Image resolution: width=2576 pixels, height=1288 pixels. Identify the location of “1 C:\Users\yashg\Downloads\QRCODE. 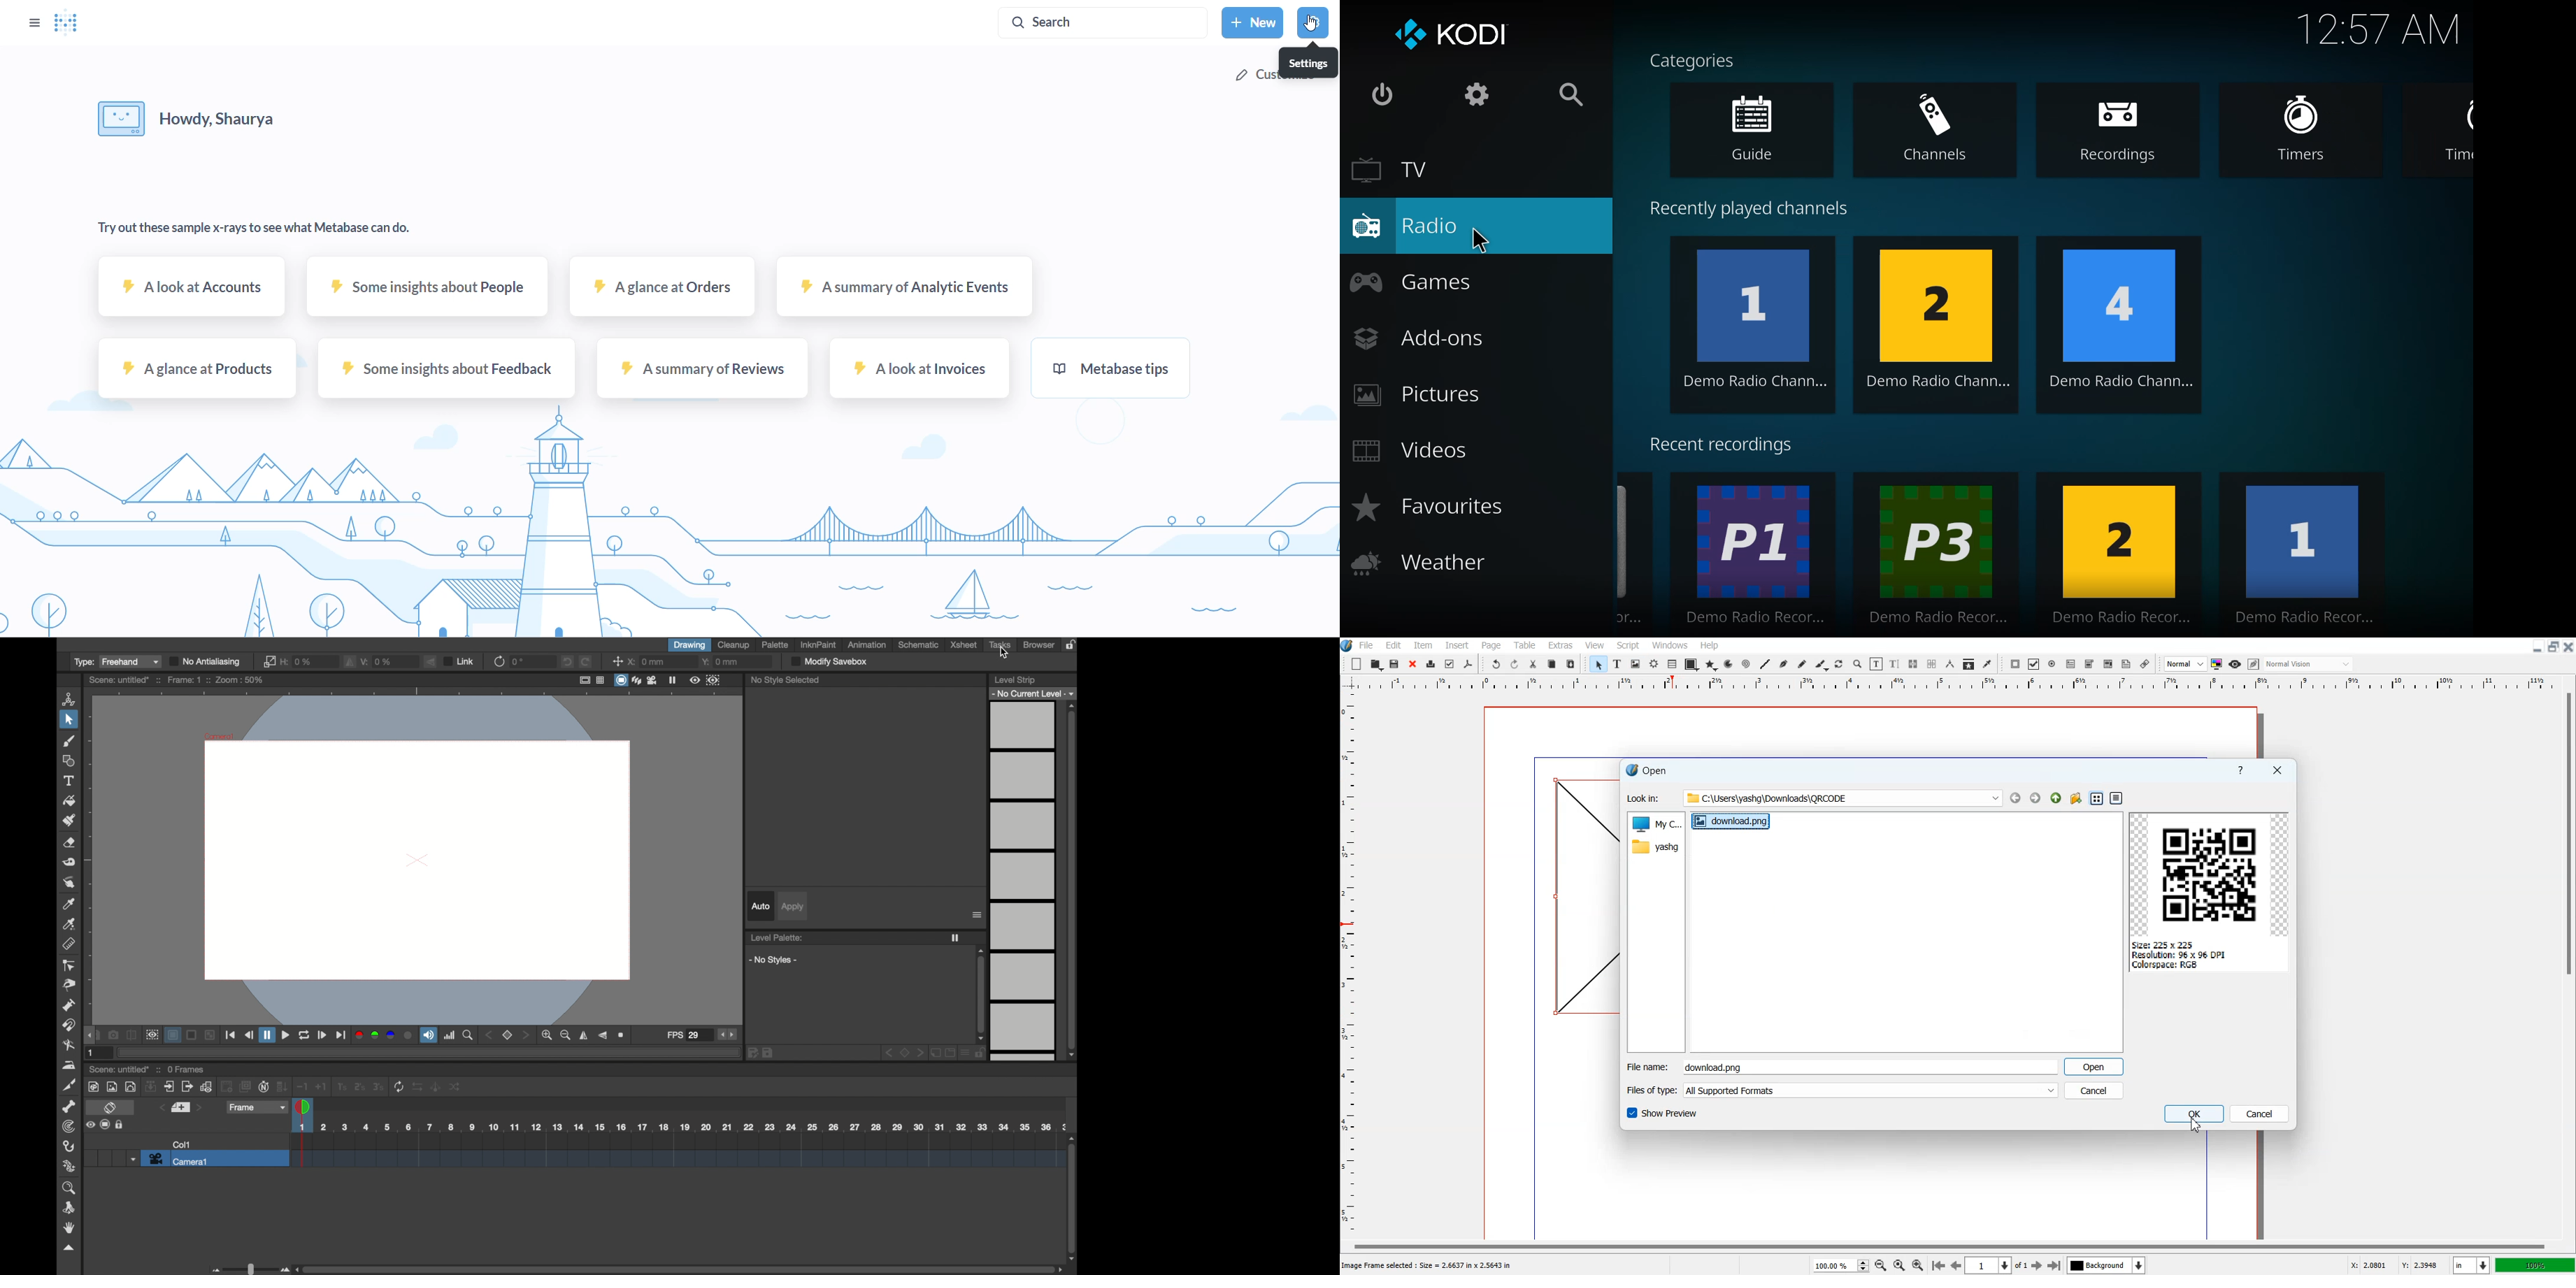
(1768, 798).